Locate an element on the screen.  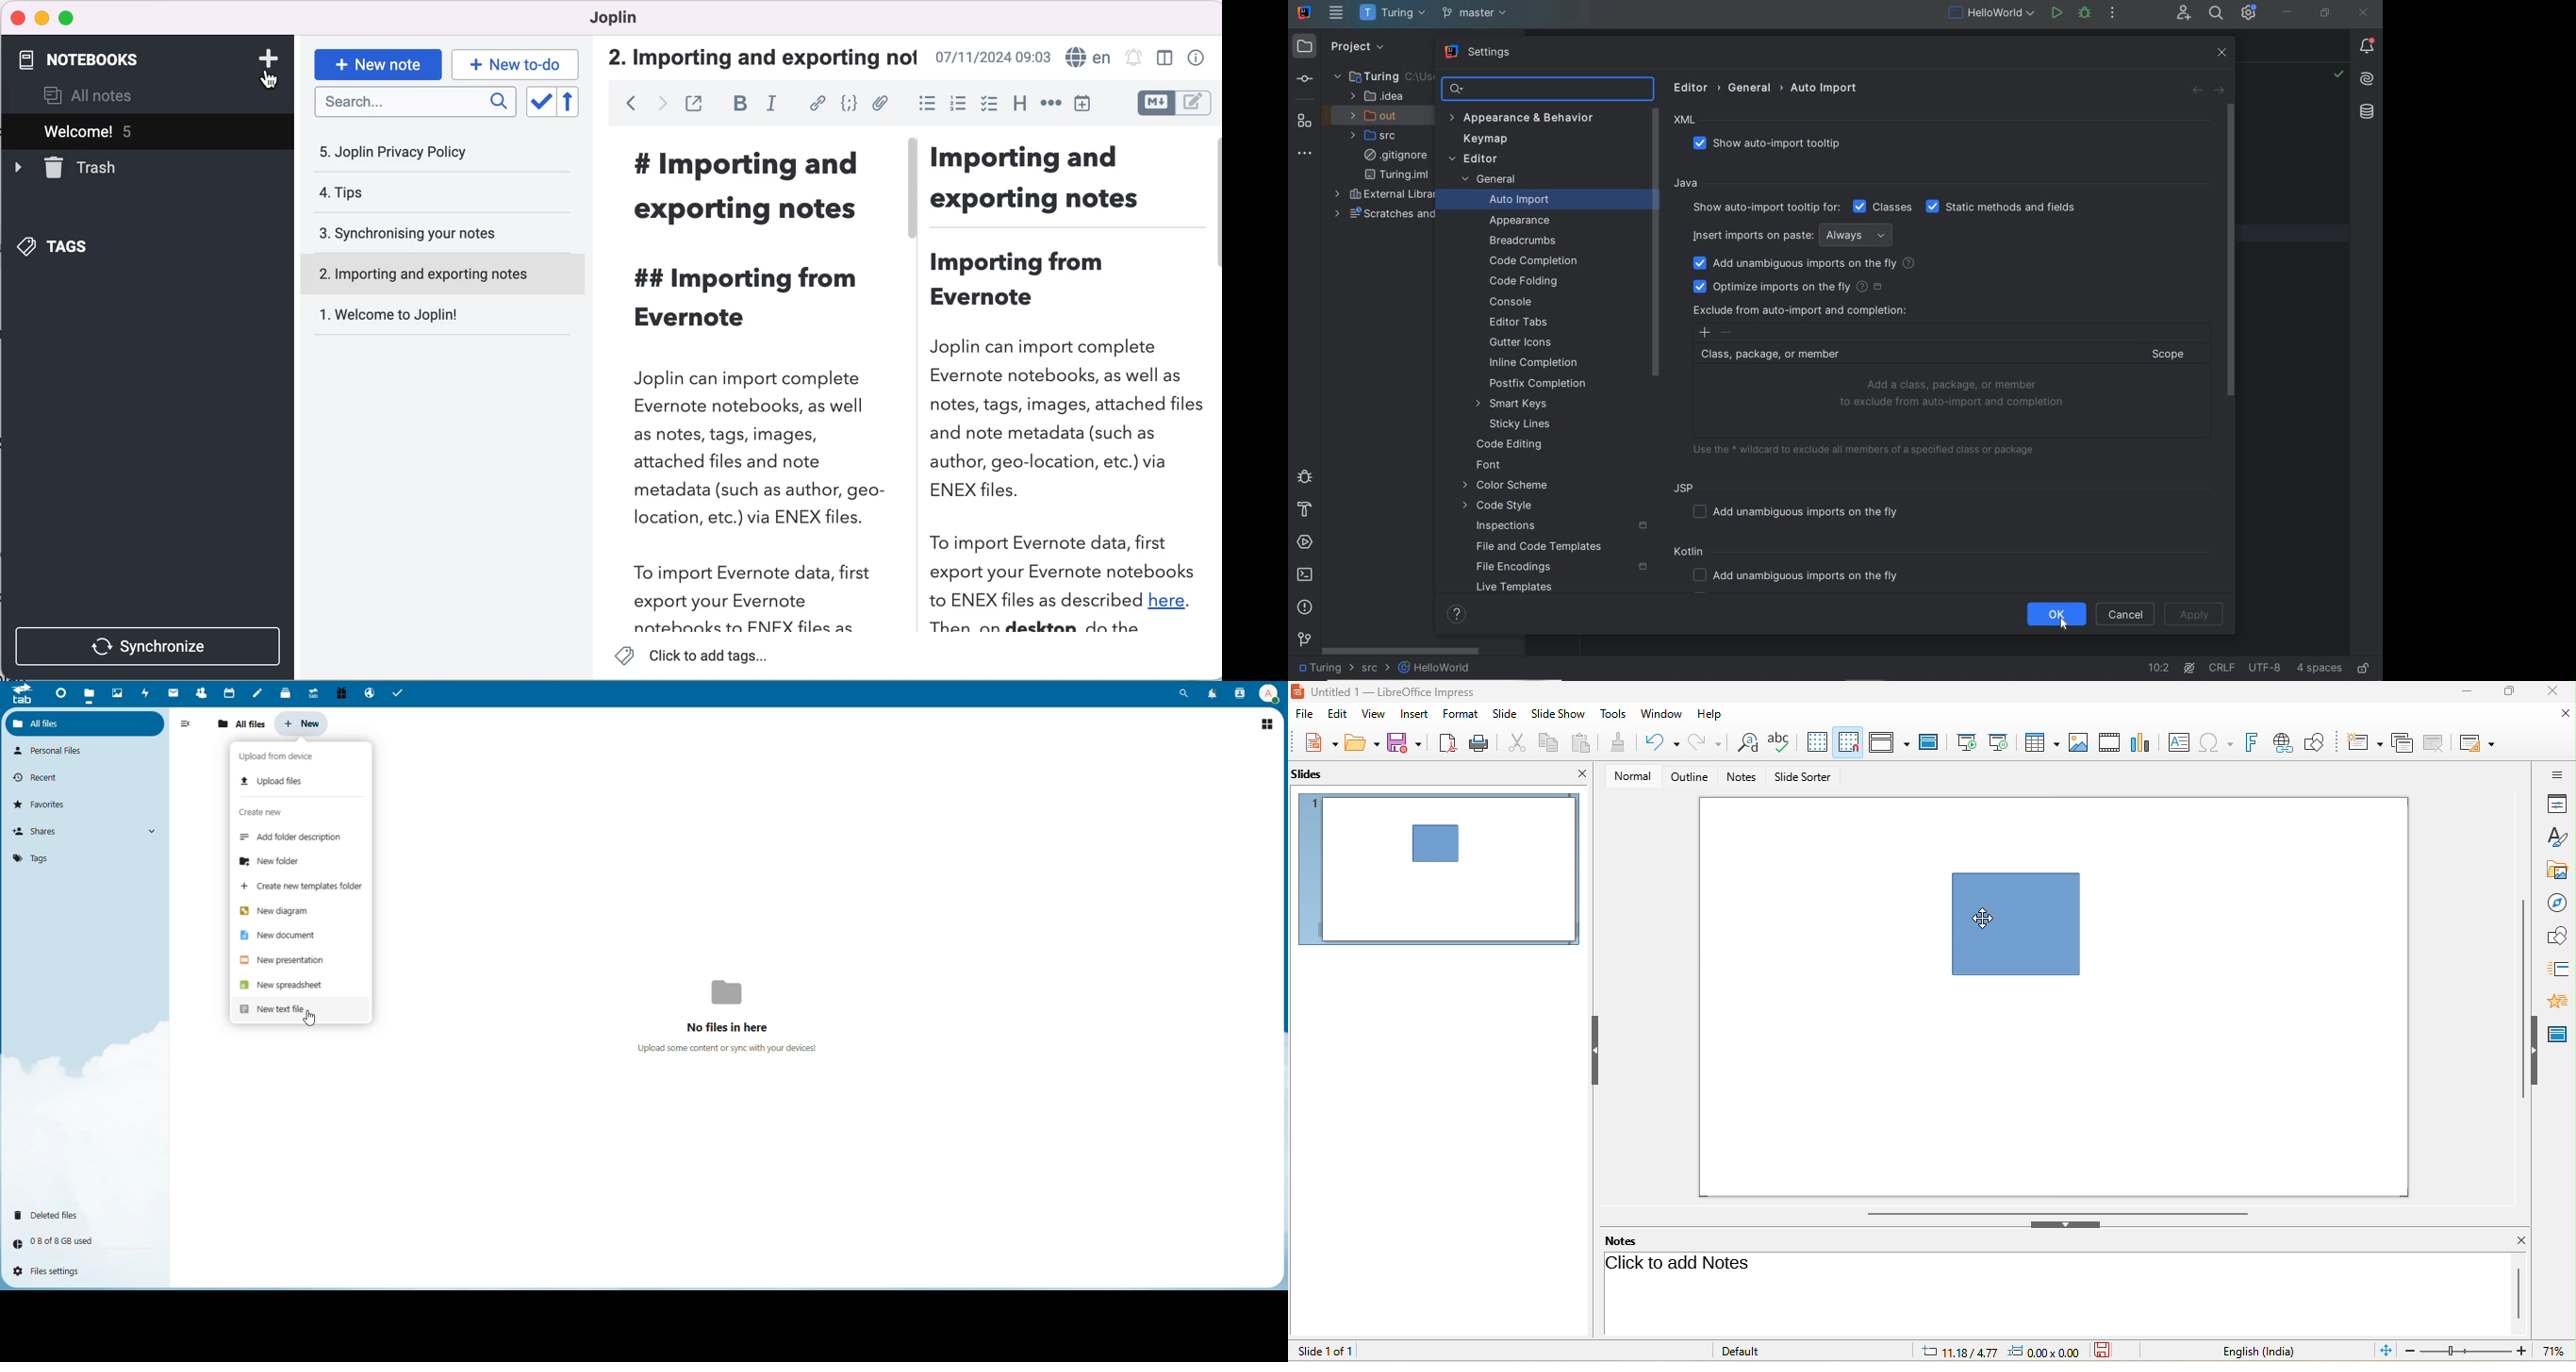
hyperlink is located at coordinates (2285, 742).